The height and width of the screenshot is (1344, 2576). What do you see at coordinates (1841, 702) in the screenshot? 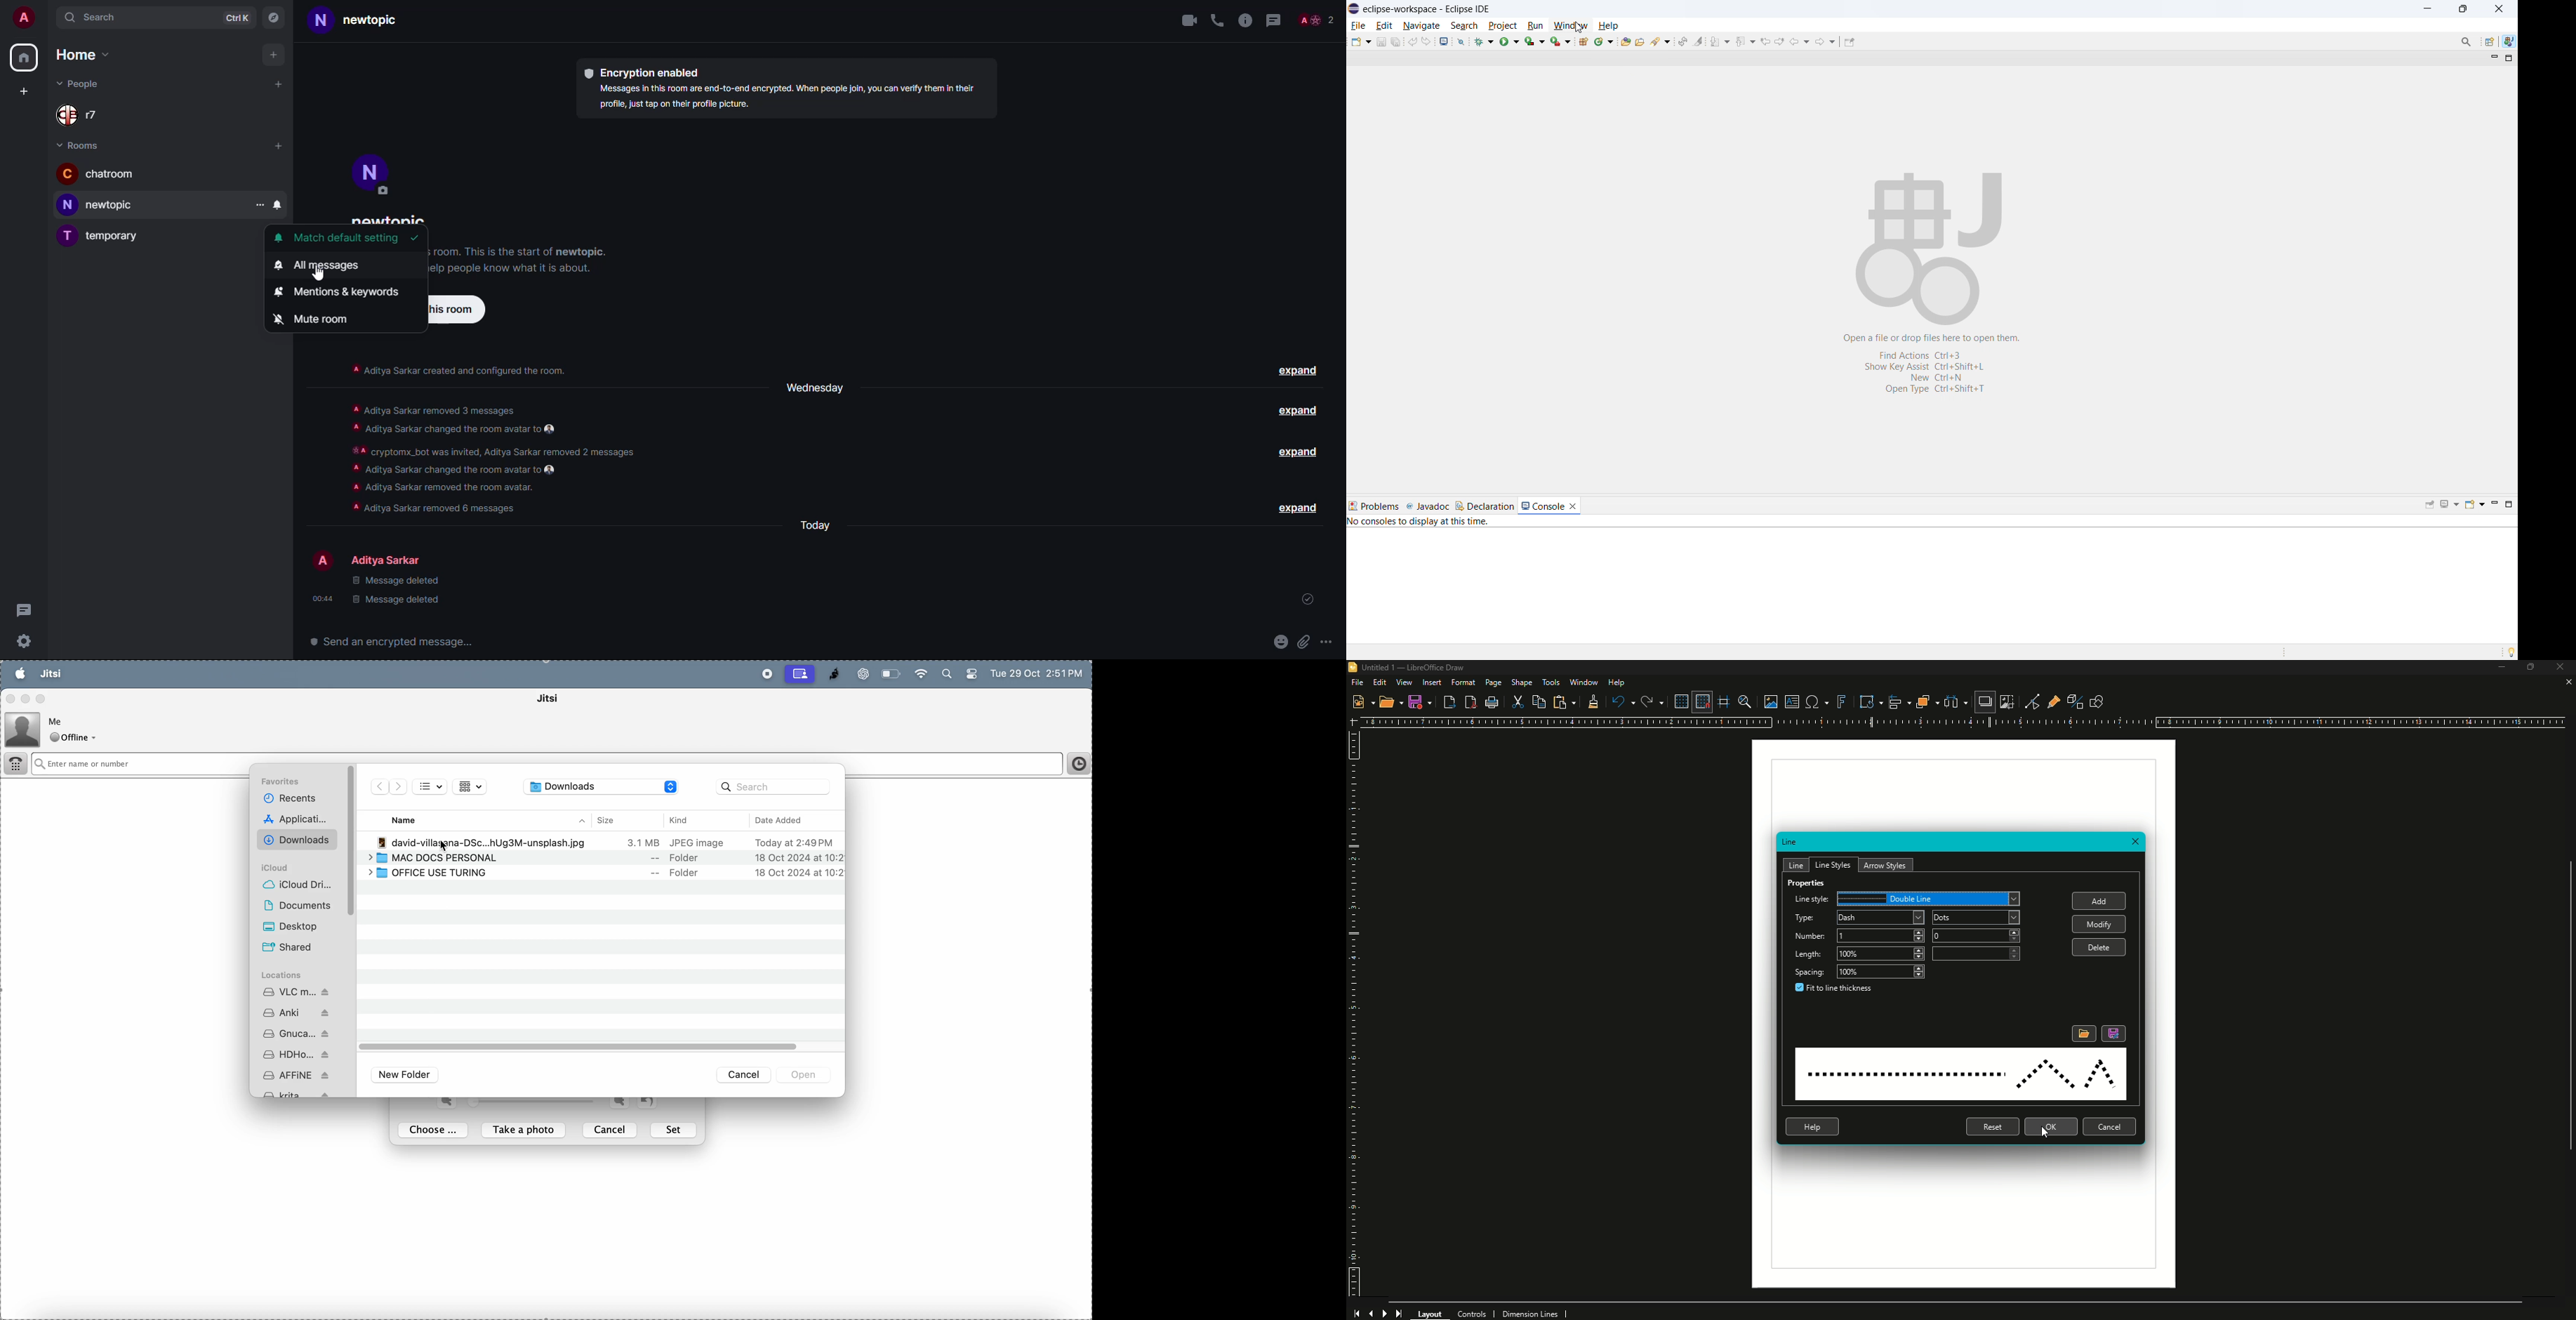
I see `Insert Fontwork Text` at bounding box center [1841, 702].